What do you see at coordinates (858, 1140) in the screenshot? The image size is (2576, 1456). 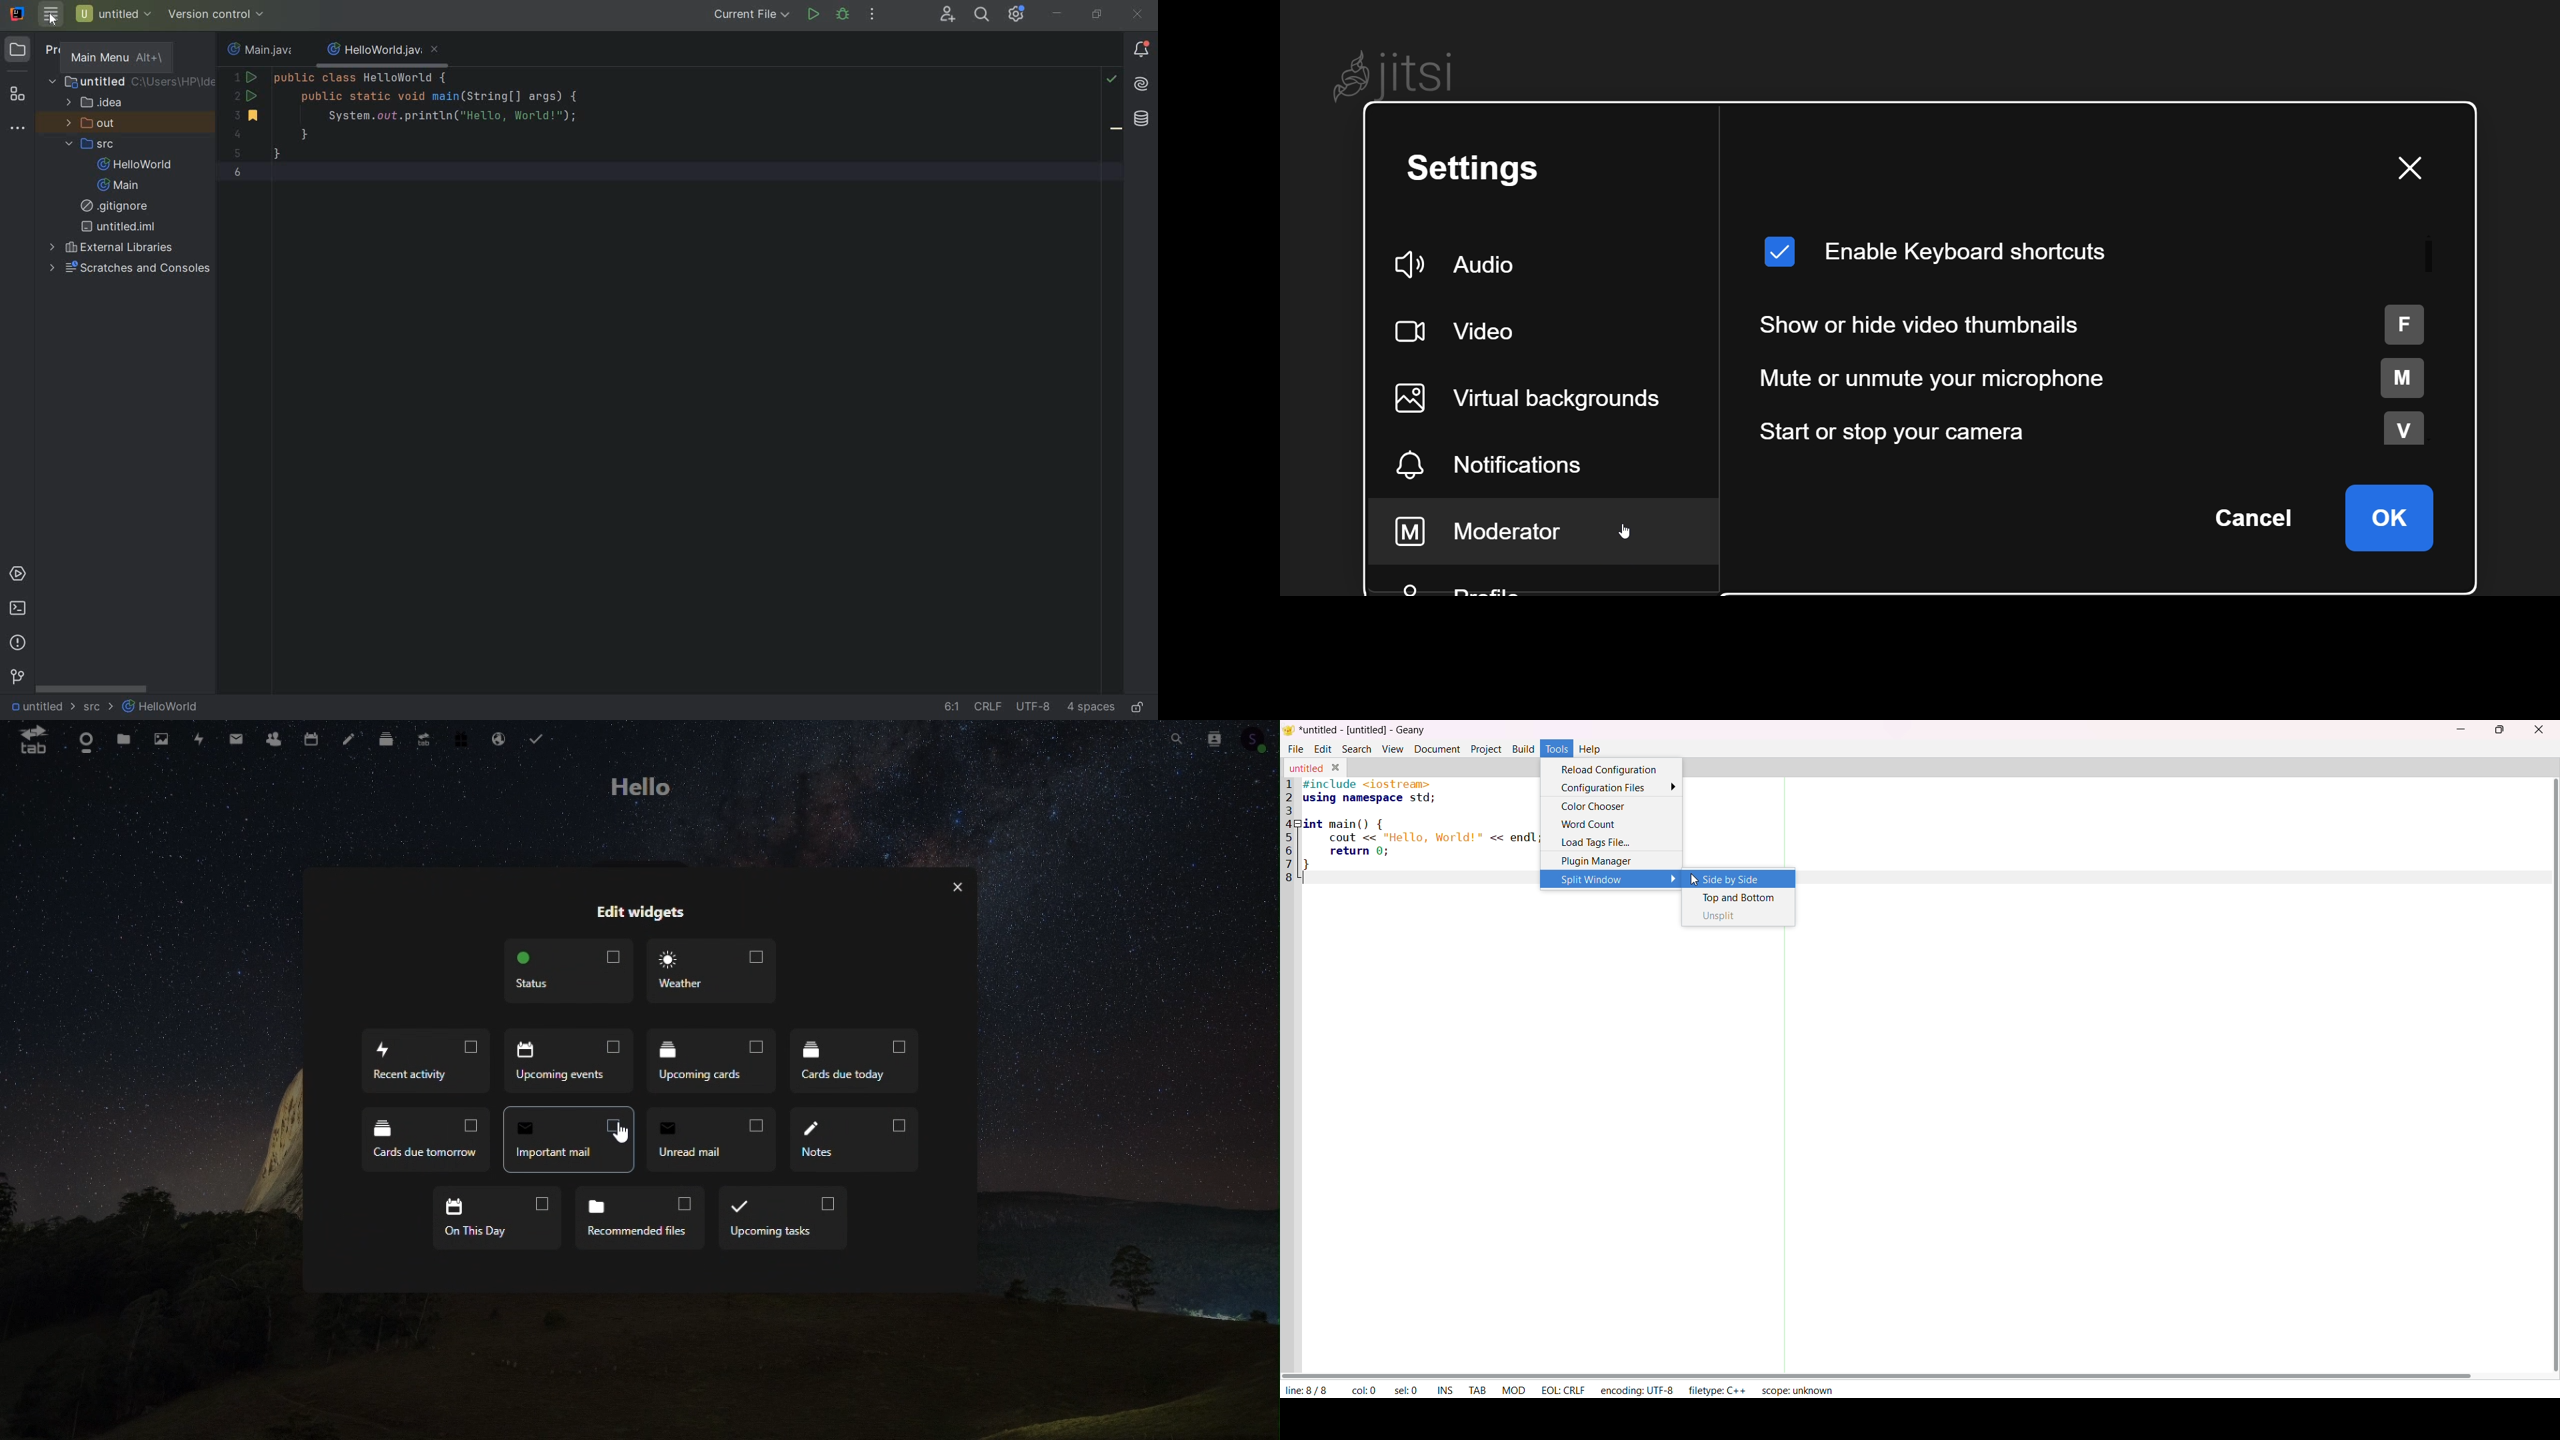 I see `notes` at bounding box center [858, 1140].